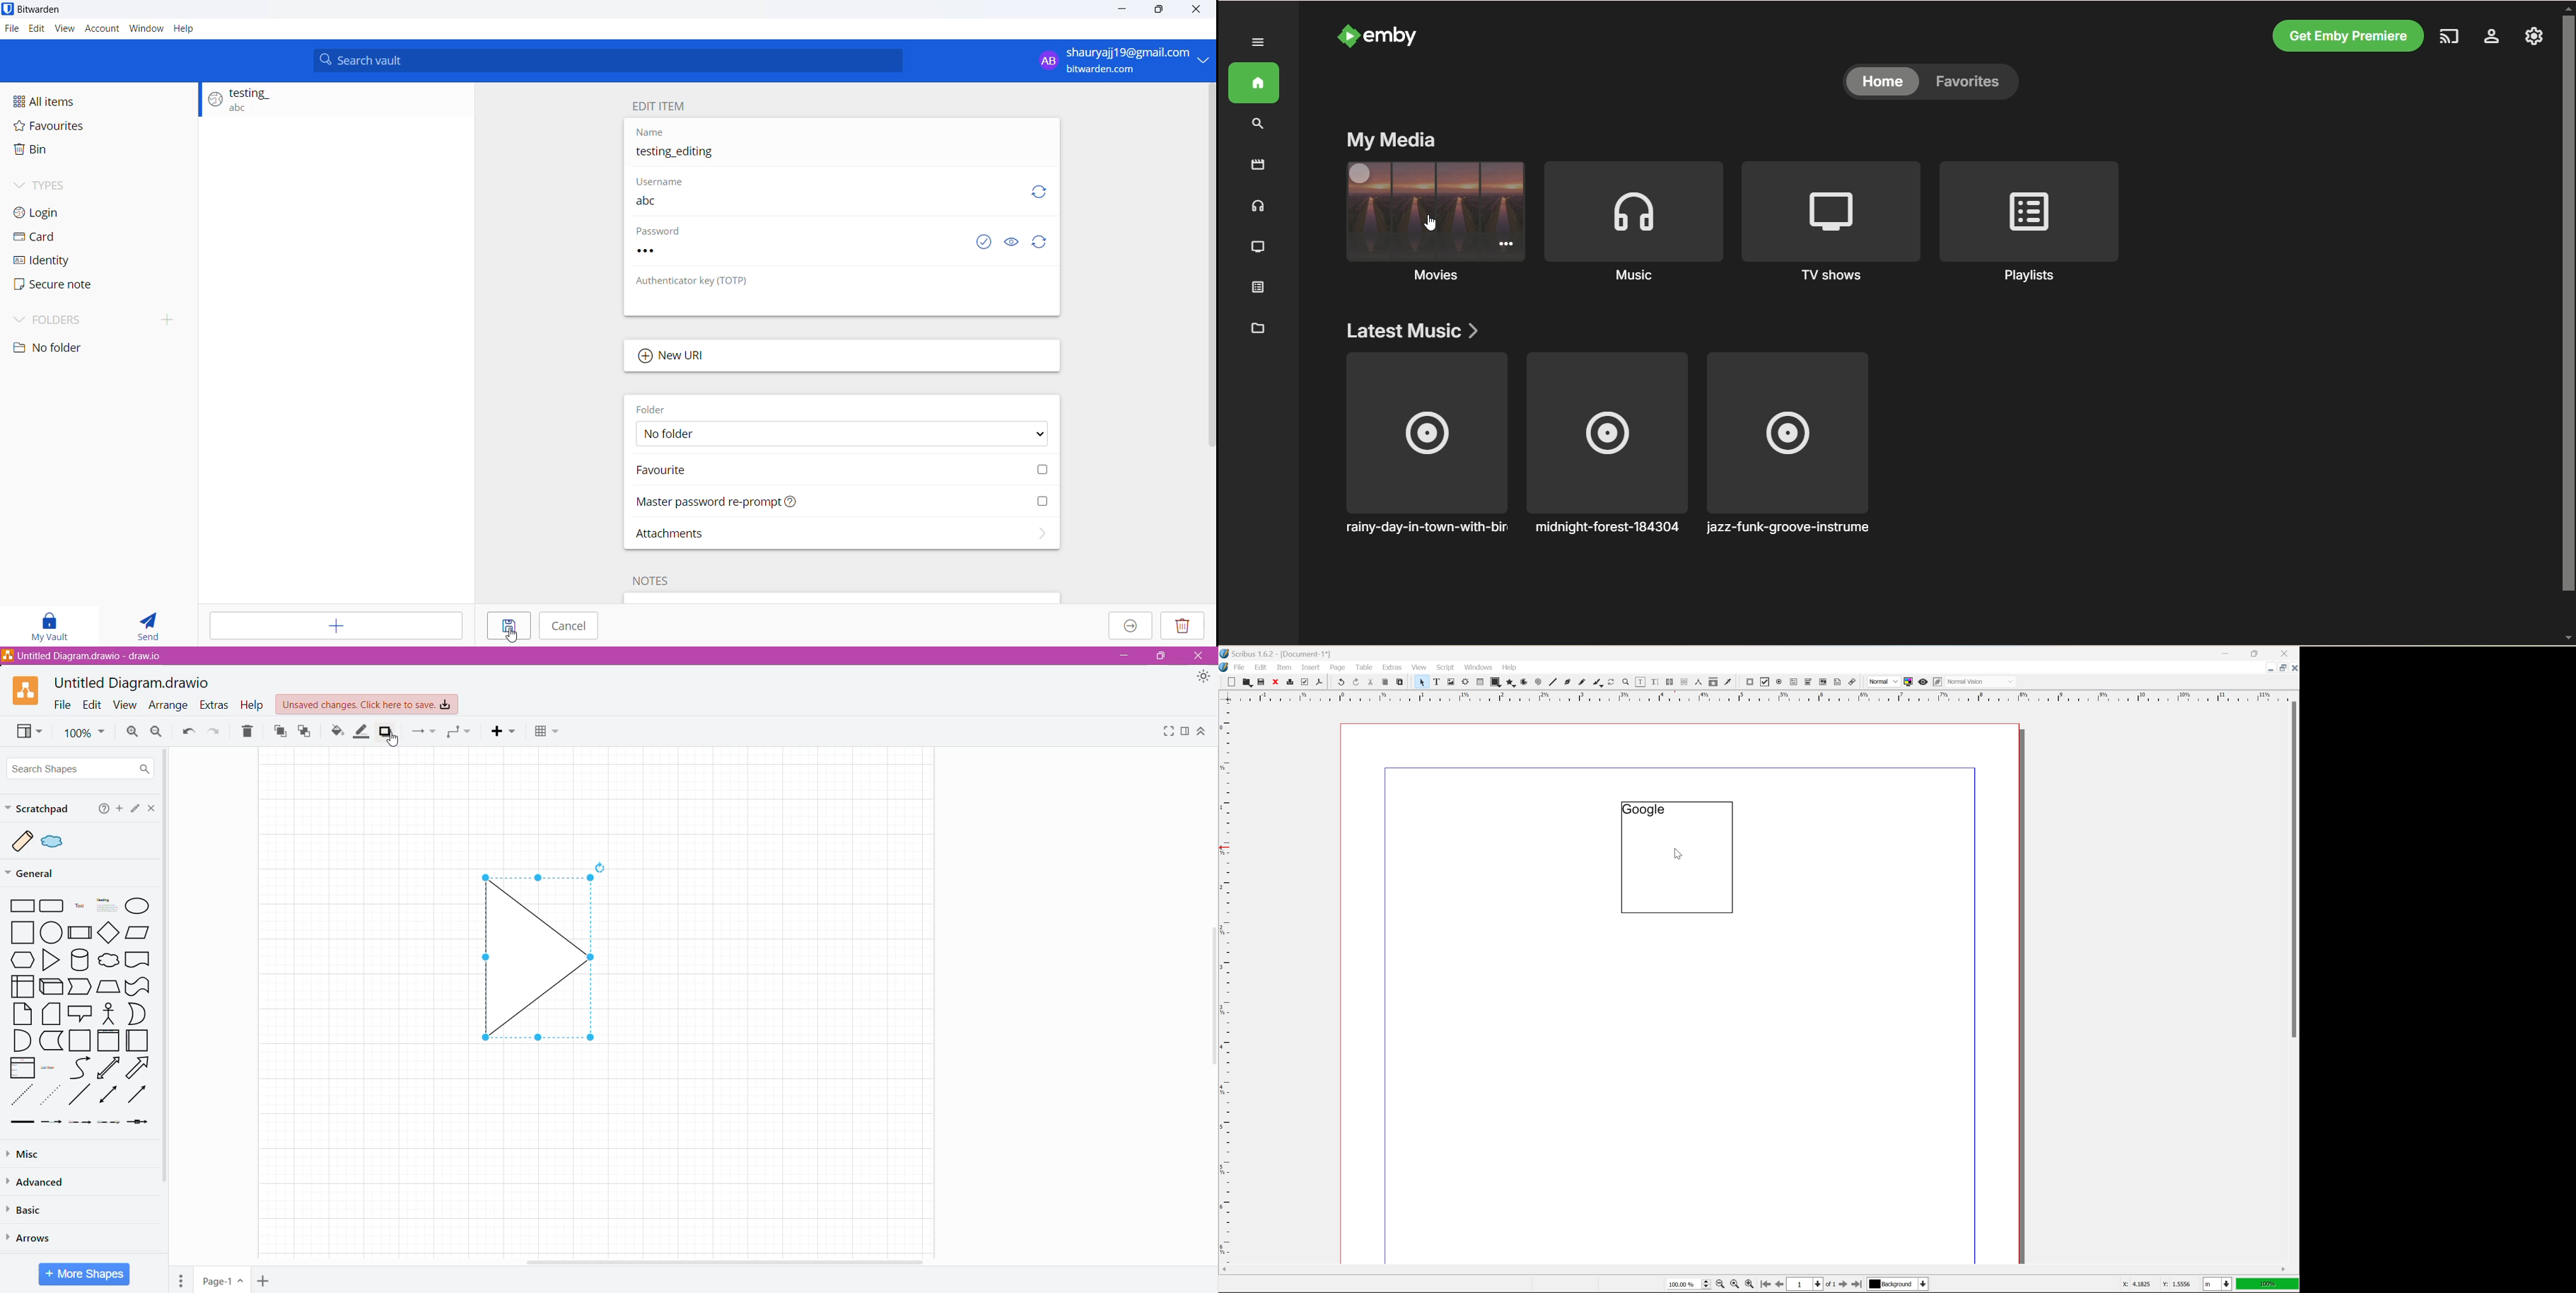 Image resolution: width=2576 pixels, height=1316 pixels. Describe the element at coordinates (1479, 682) in the screenshot. I see `table` at that location.